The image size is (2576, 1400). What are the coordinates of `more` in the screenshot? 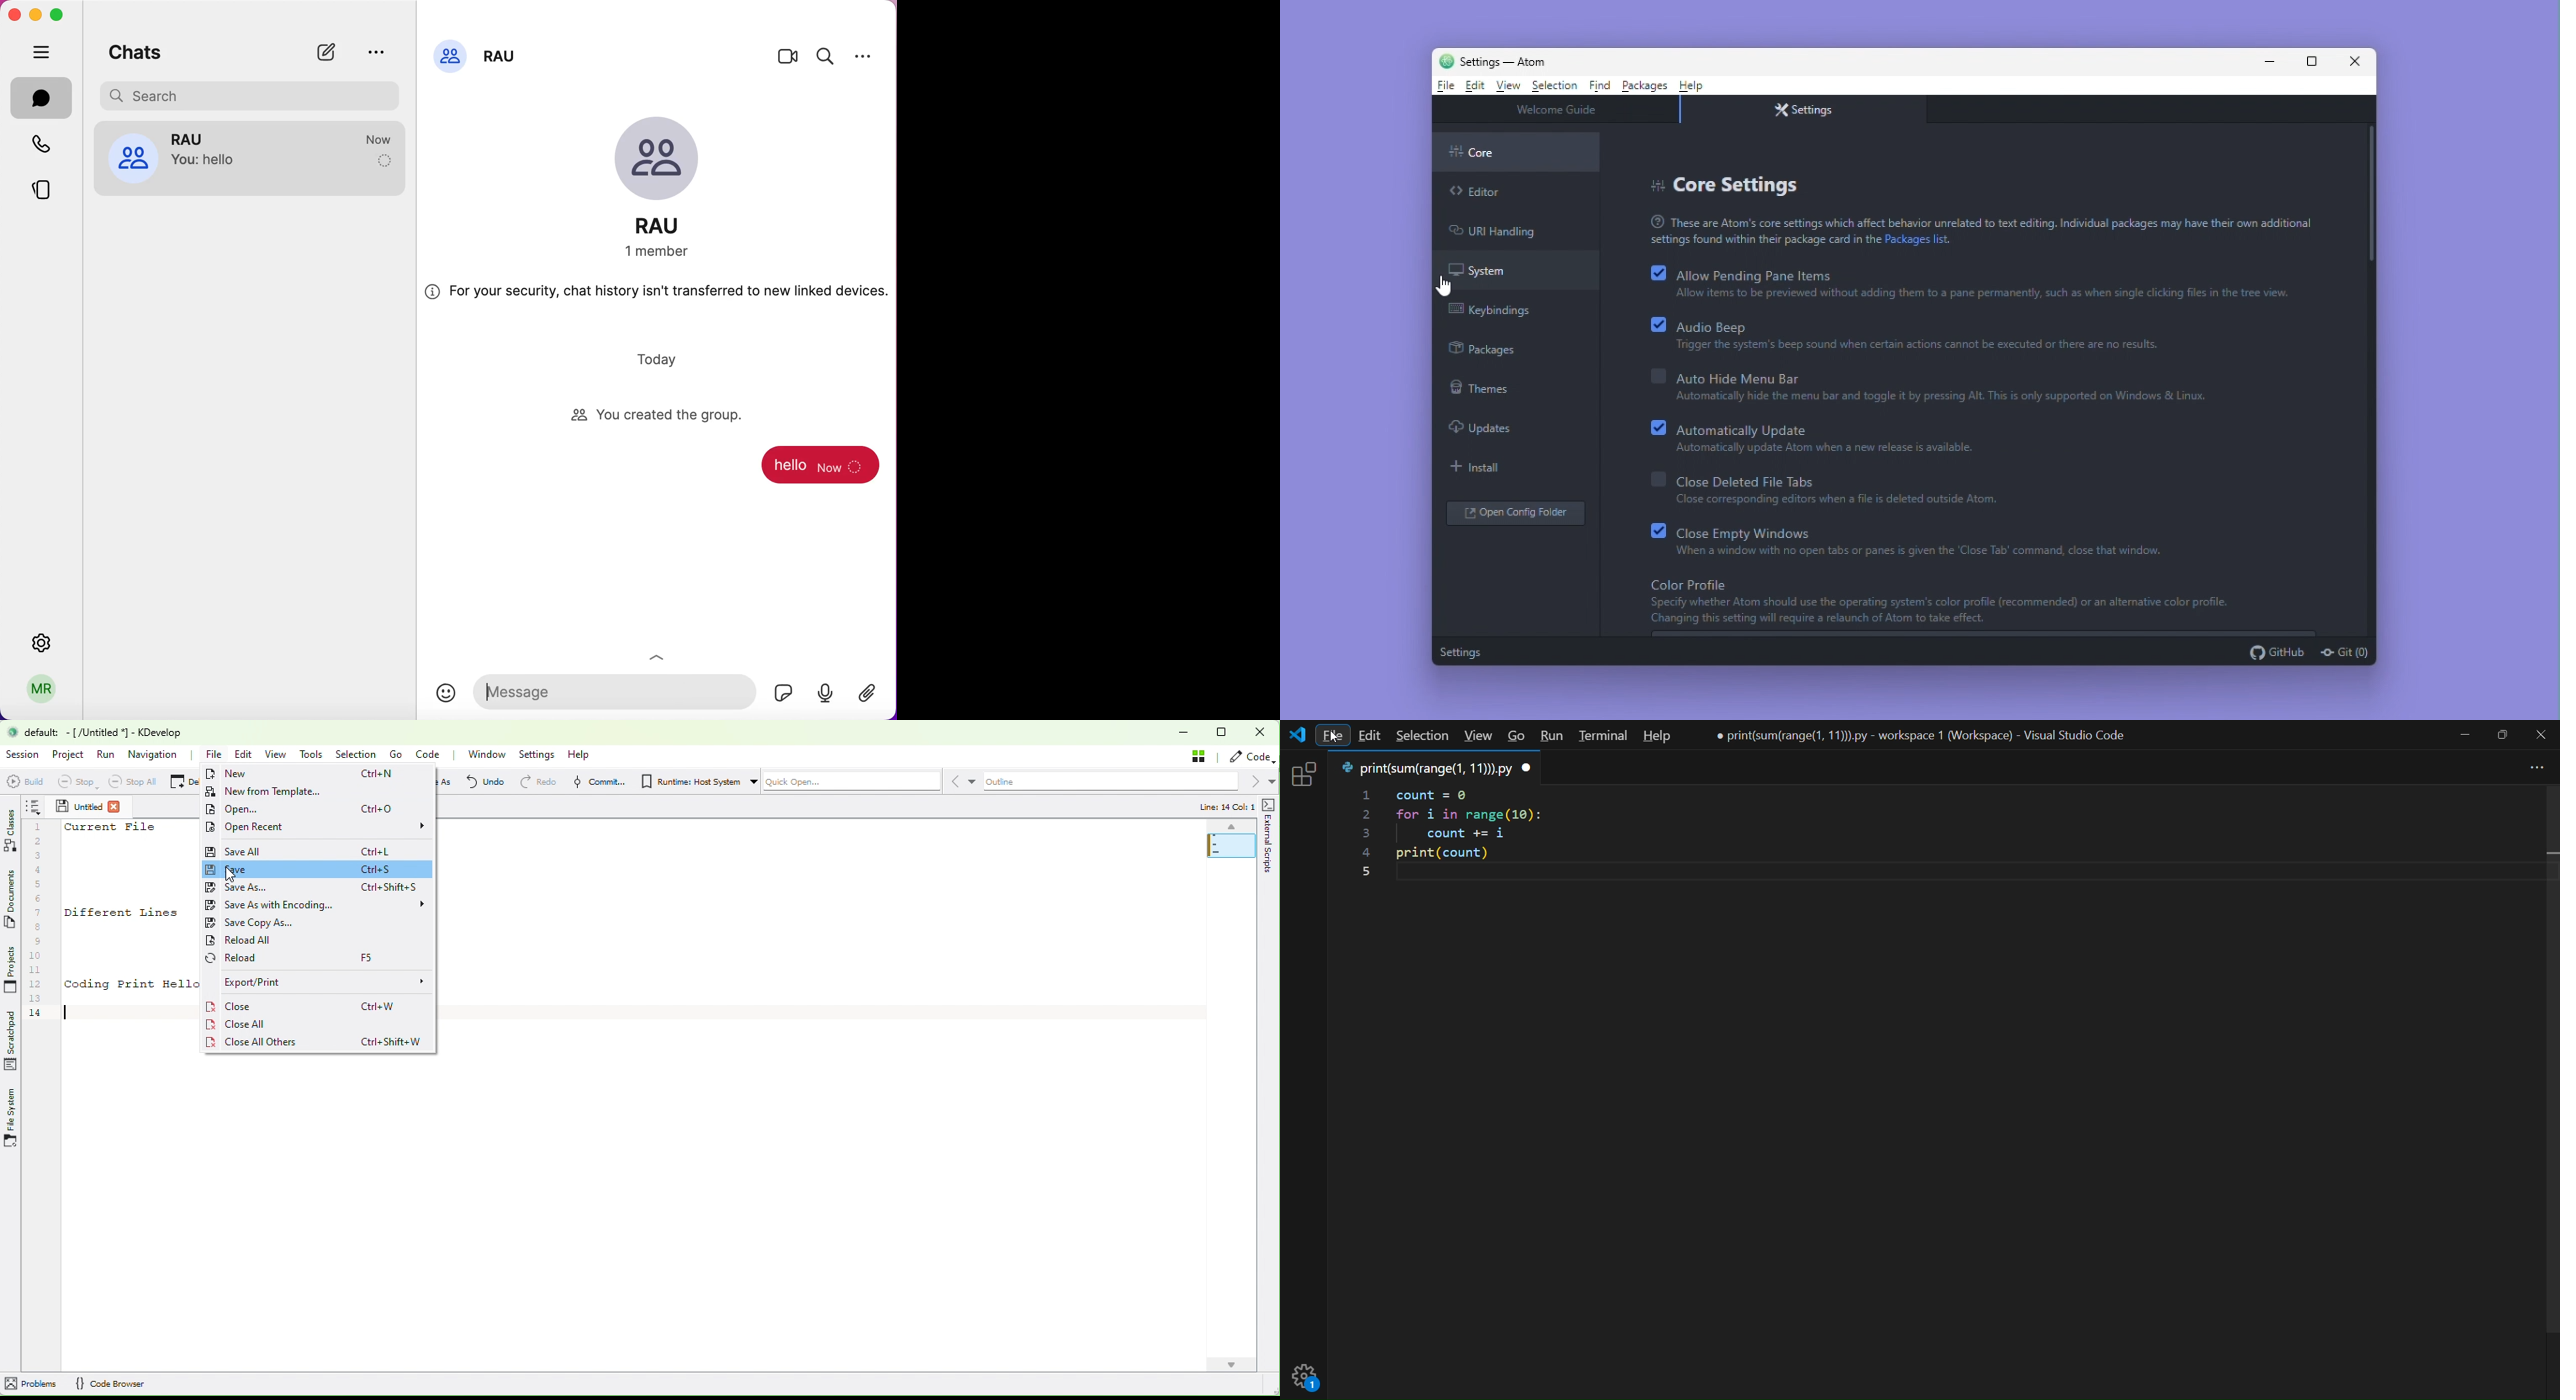 It's located at (2532, 768).